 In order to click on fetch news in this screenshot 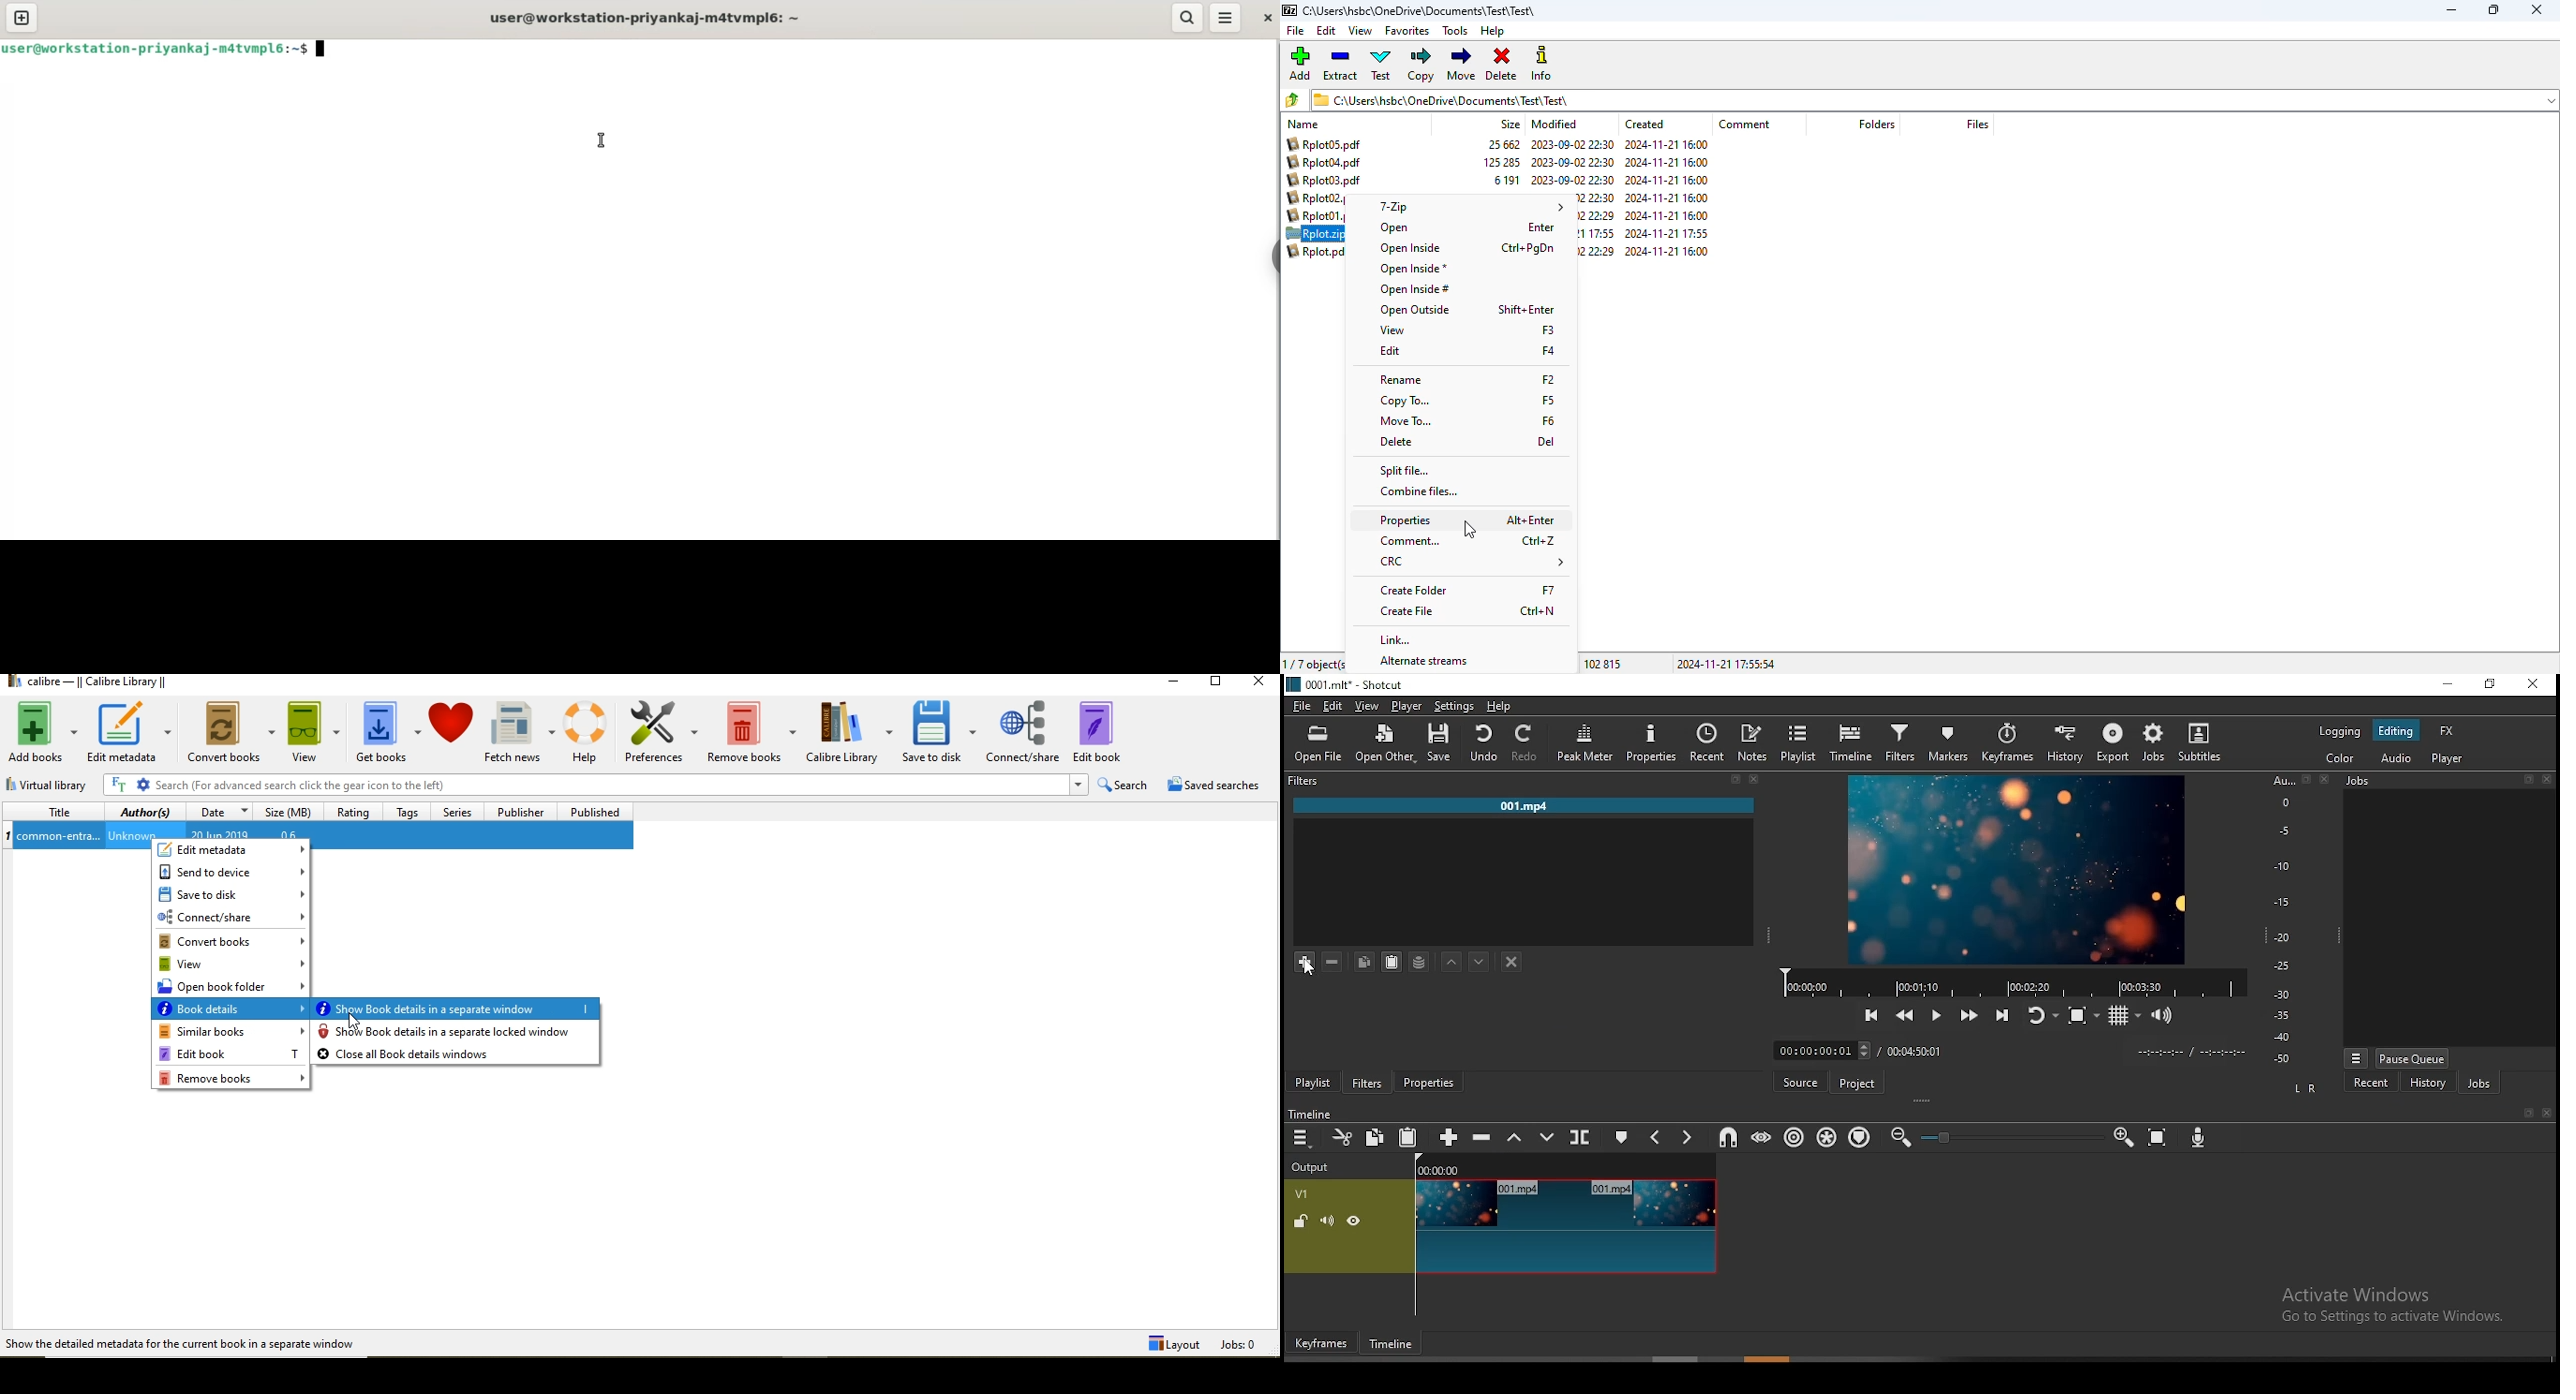, I will do `click(522, 730)`.